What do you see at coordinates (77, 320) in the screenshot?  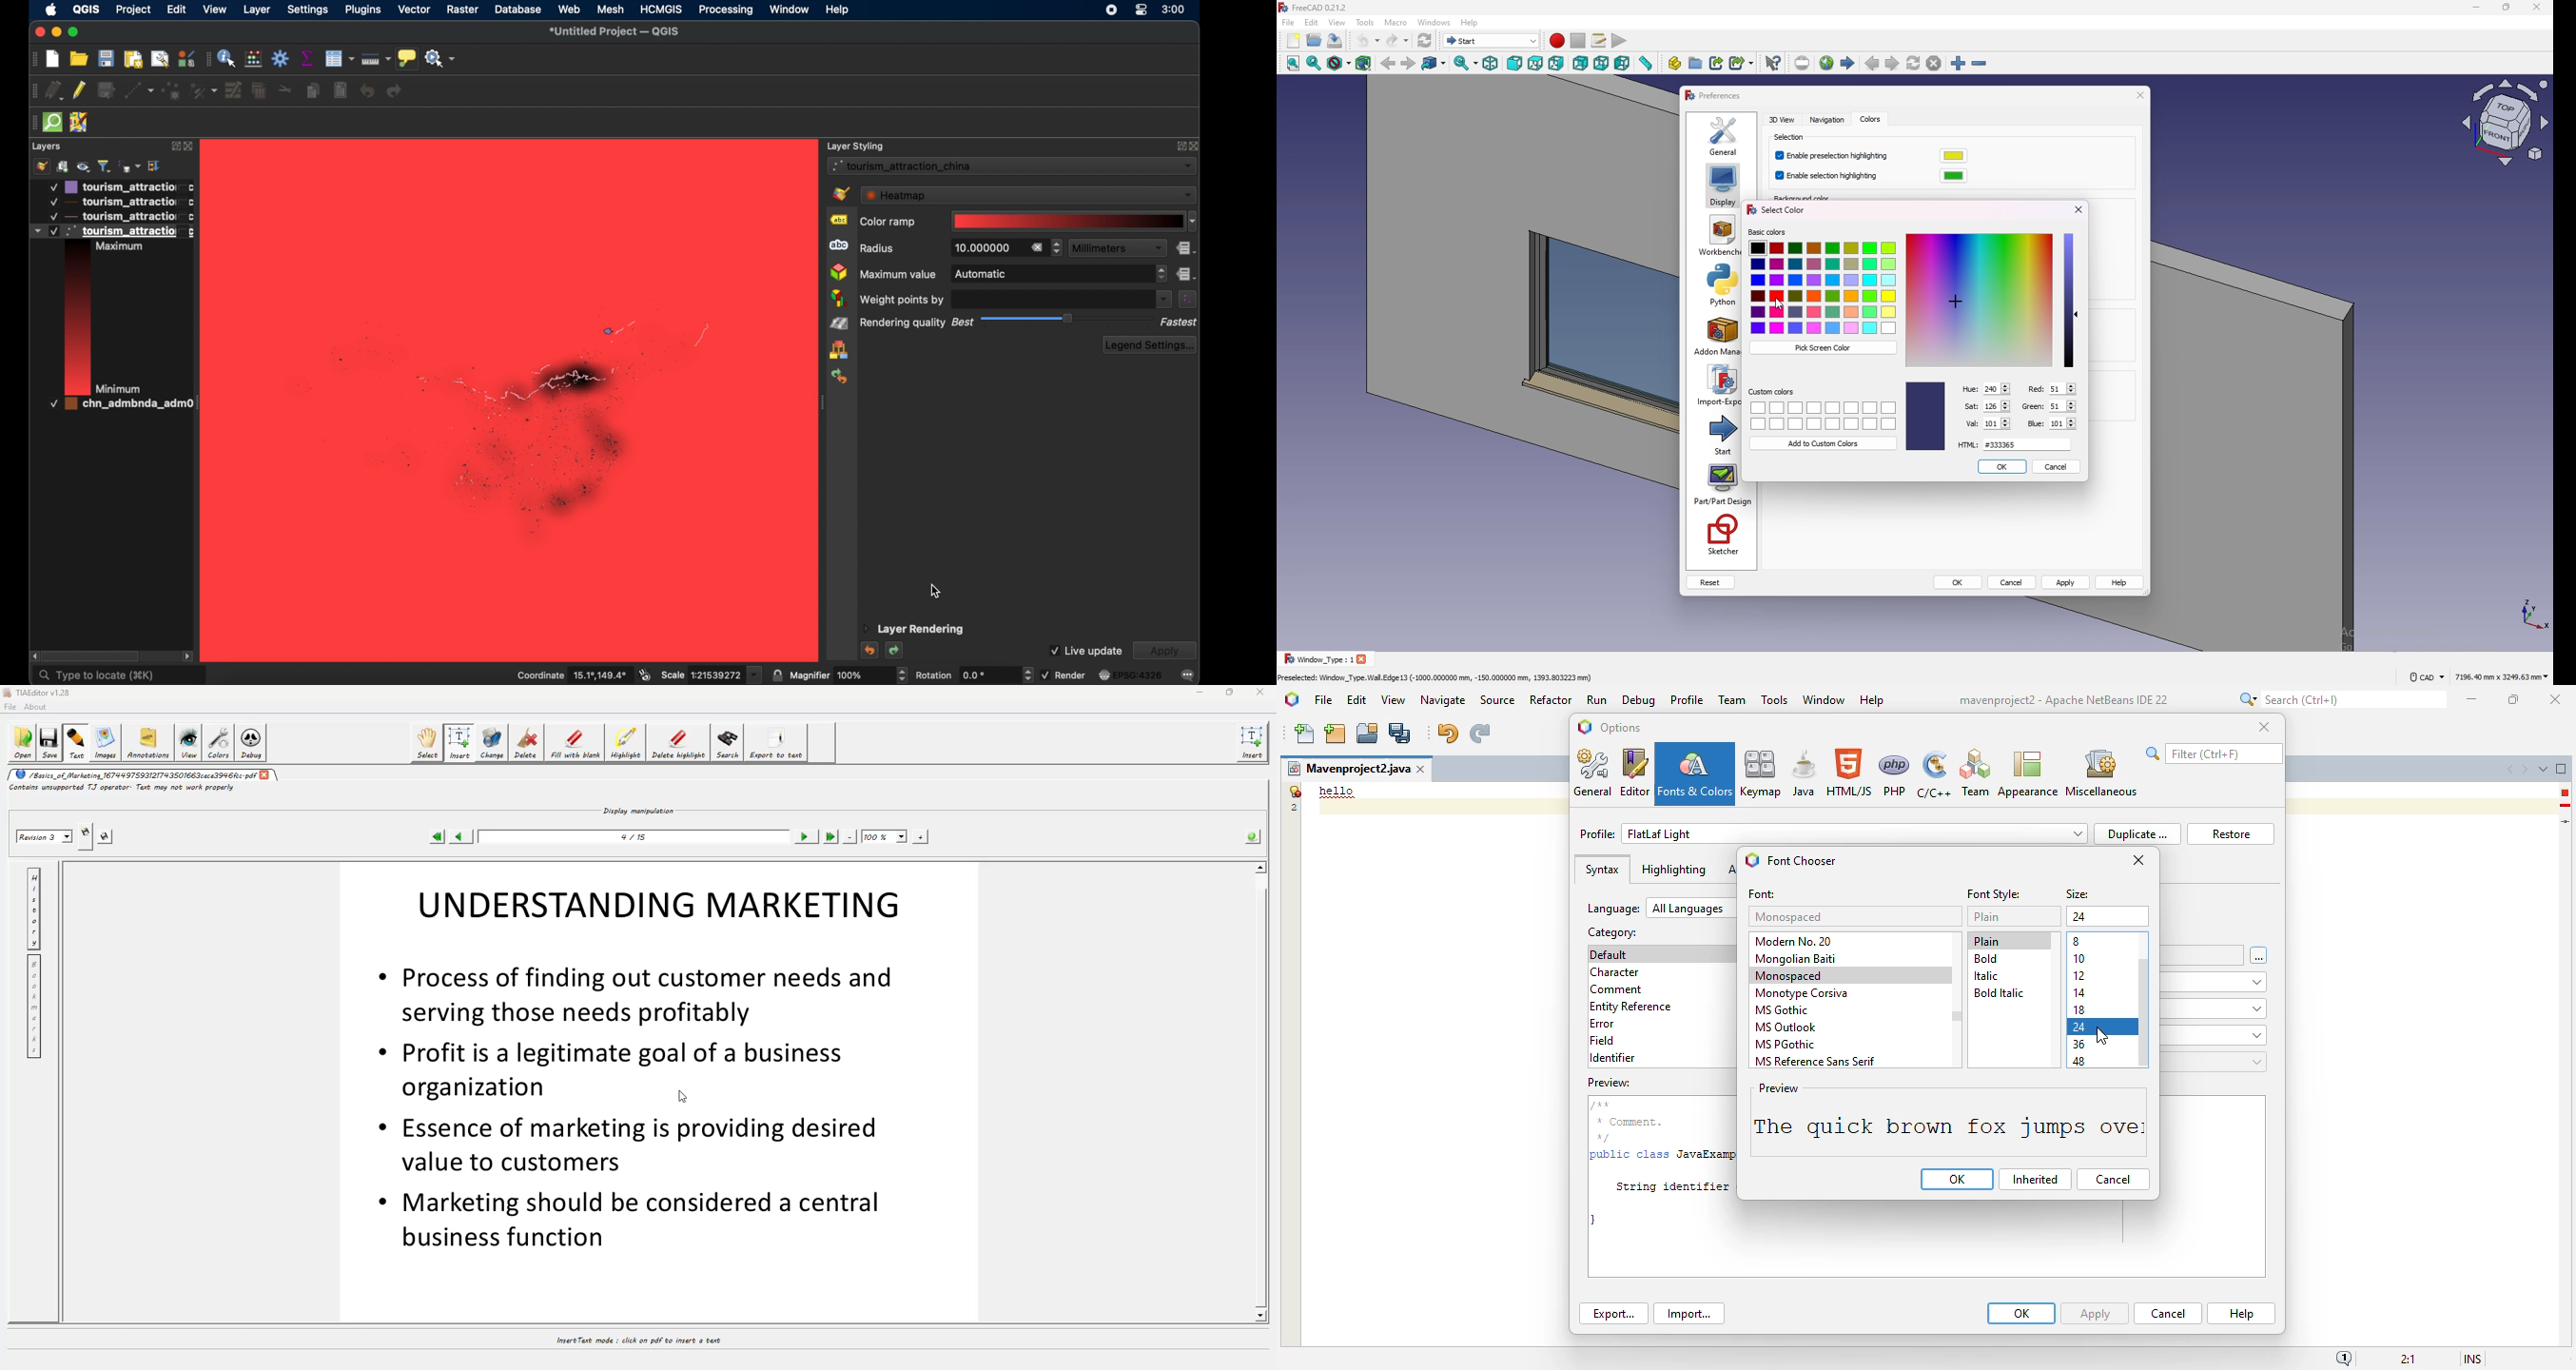 I see `layer preview` at bounding box center [77, 320].